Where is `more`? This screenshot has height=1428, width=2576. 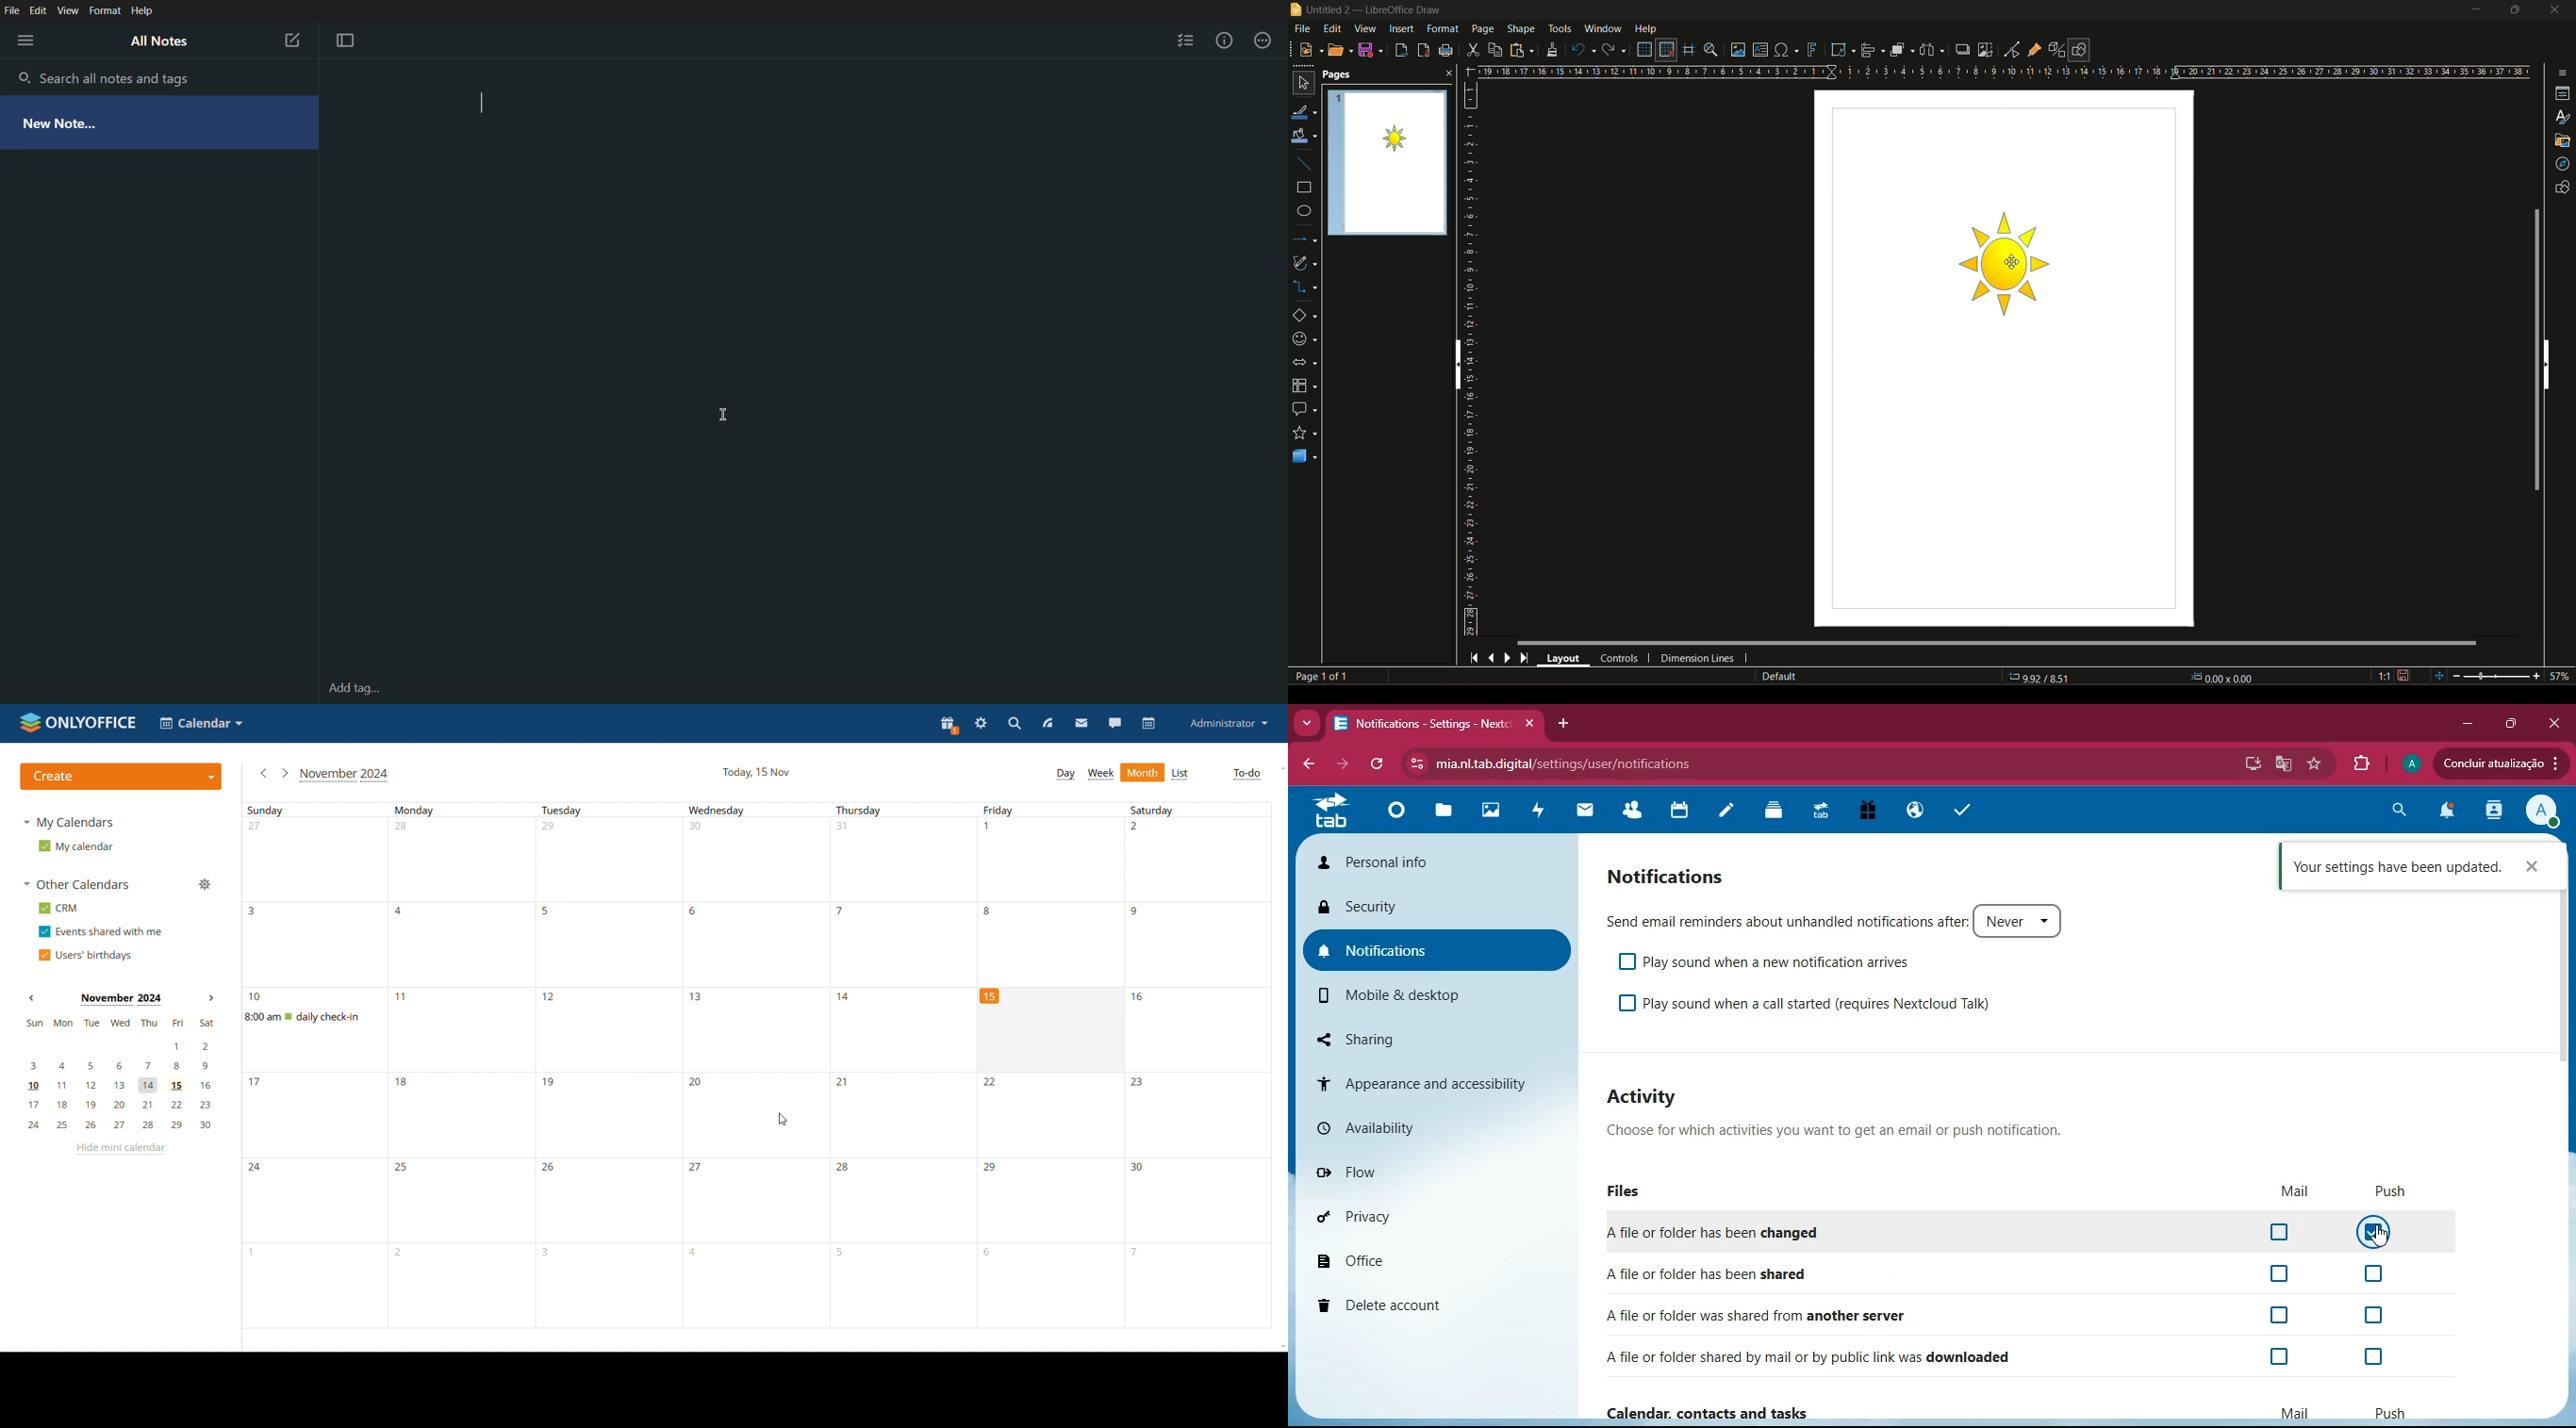
more is located at coordinates (1307, 723).